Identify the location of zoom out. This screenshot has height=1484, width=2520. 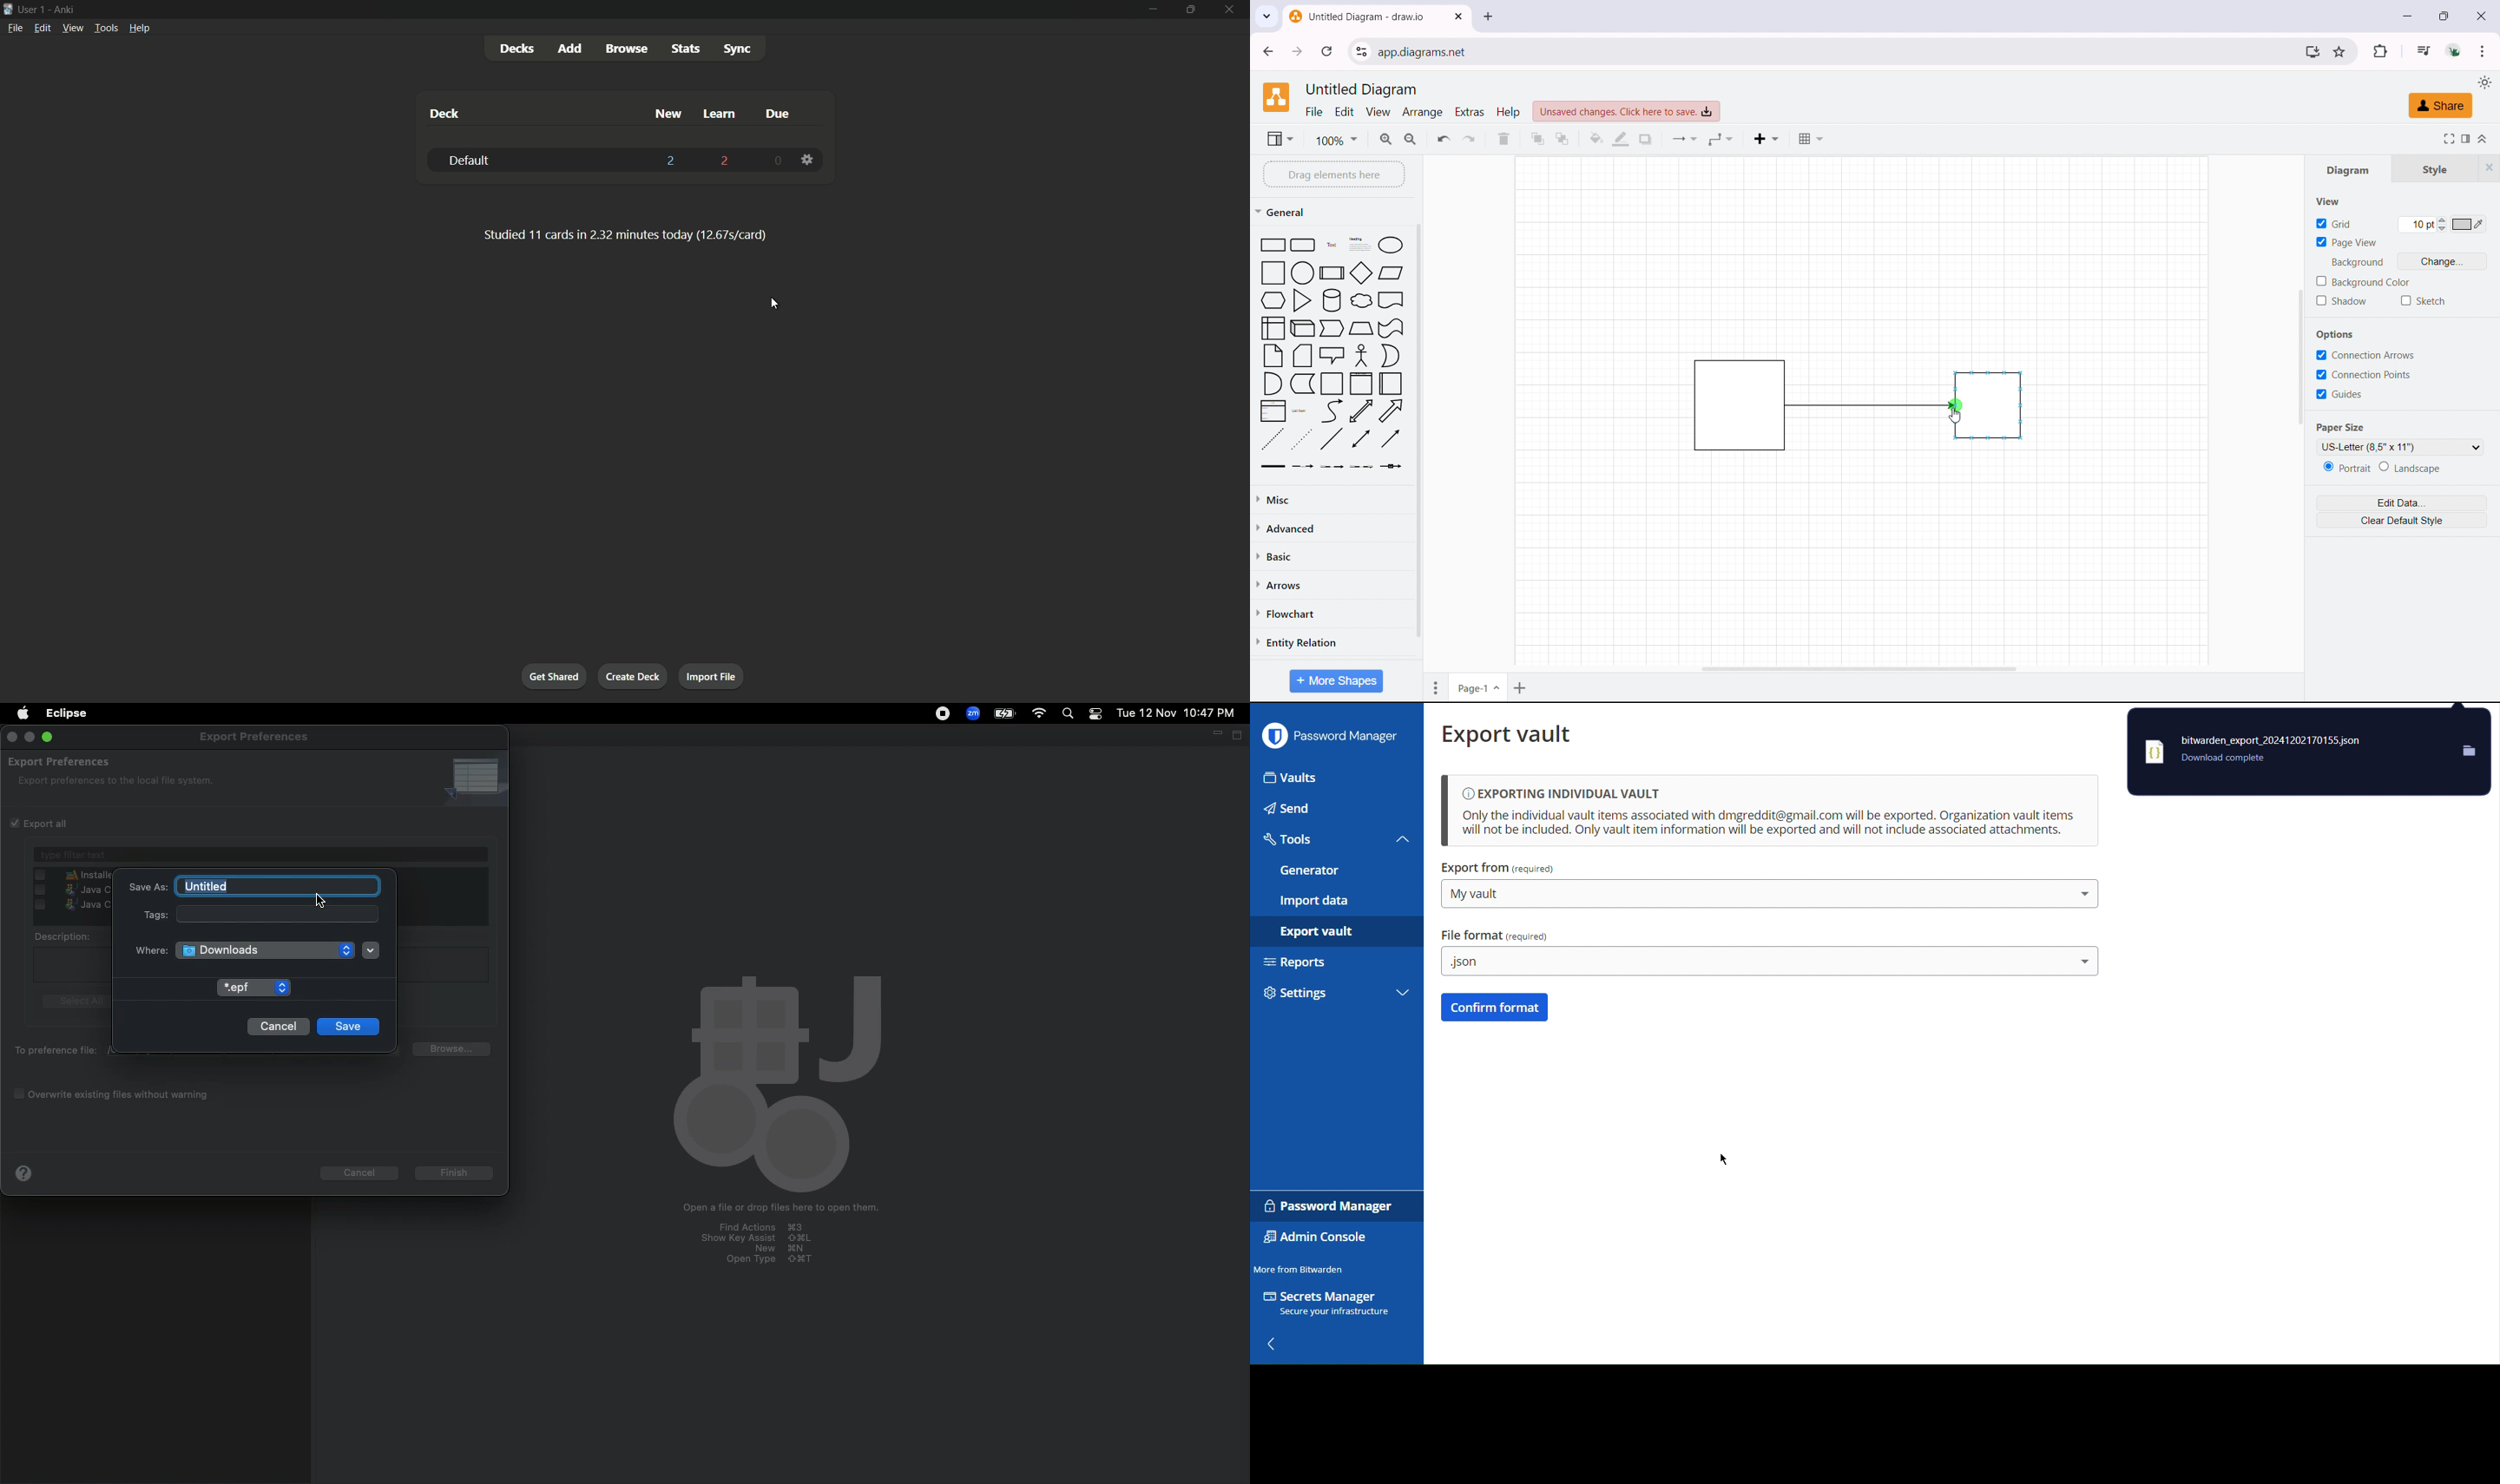
(1411, 137).